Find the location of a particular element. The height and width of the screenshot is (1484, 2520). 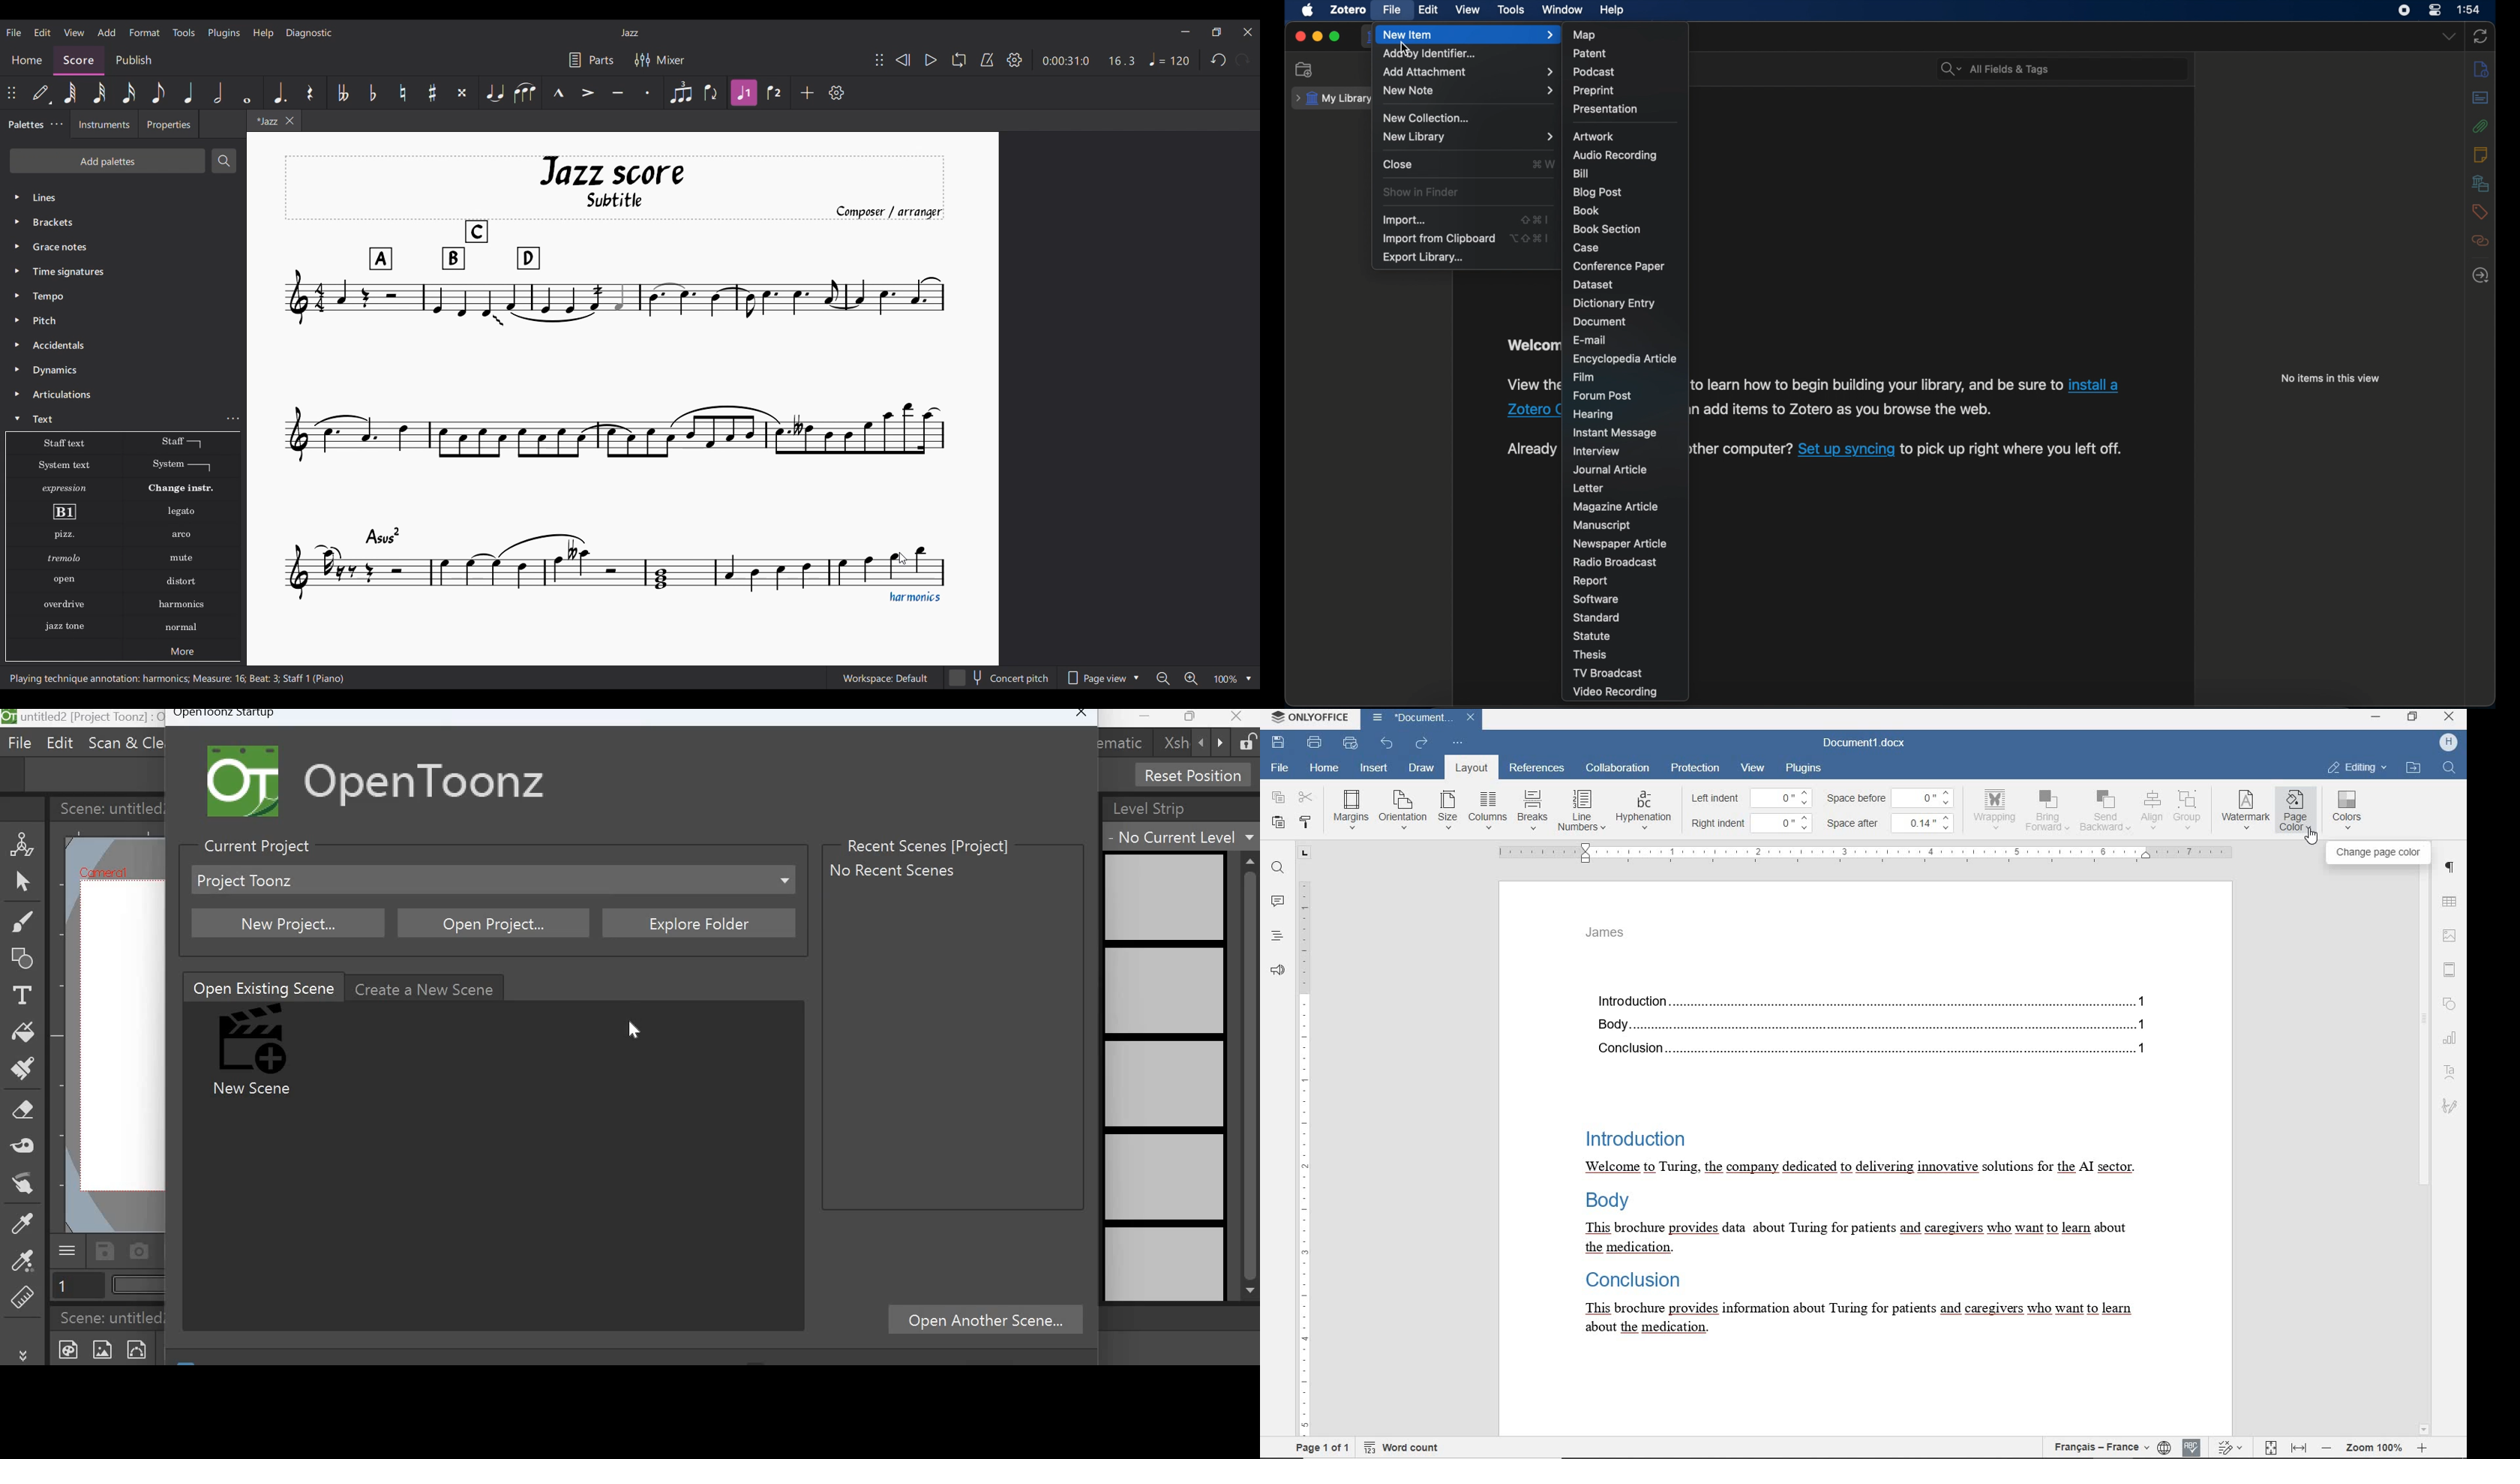

view is located at coordinates (1469, 10).